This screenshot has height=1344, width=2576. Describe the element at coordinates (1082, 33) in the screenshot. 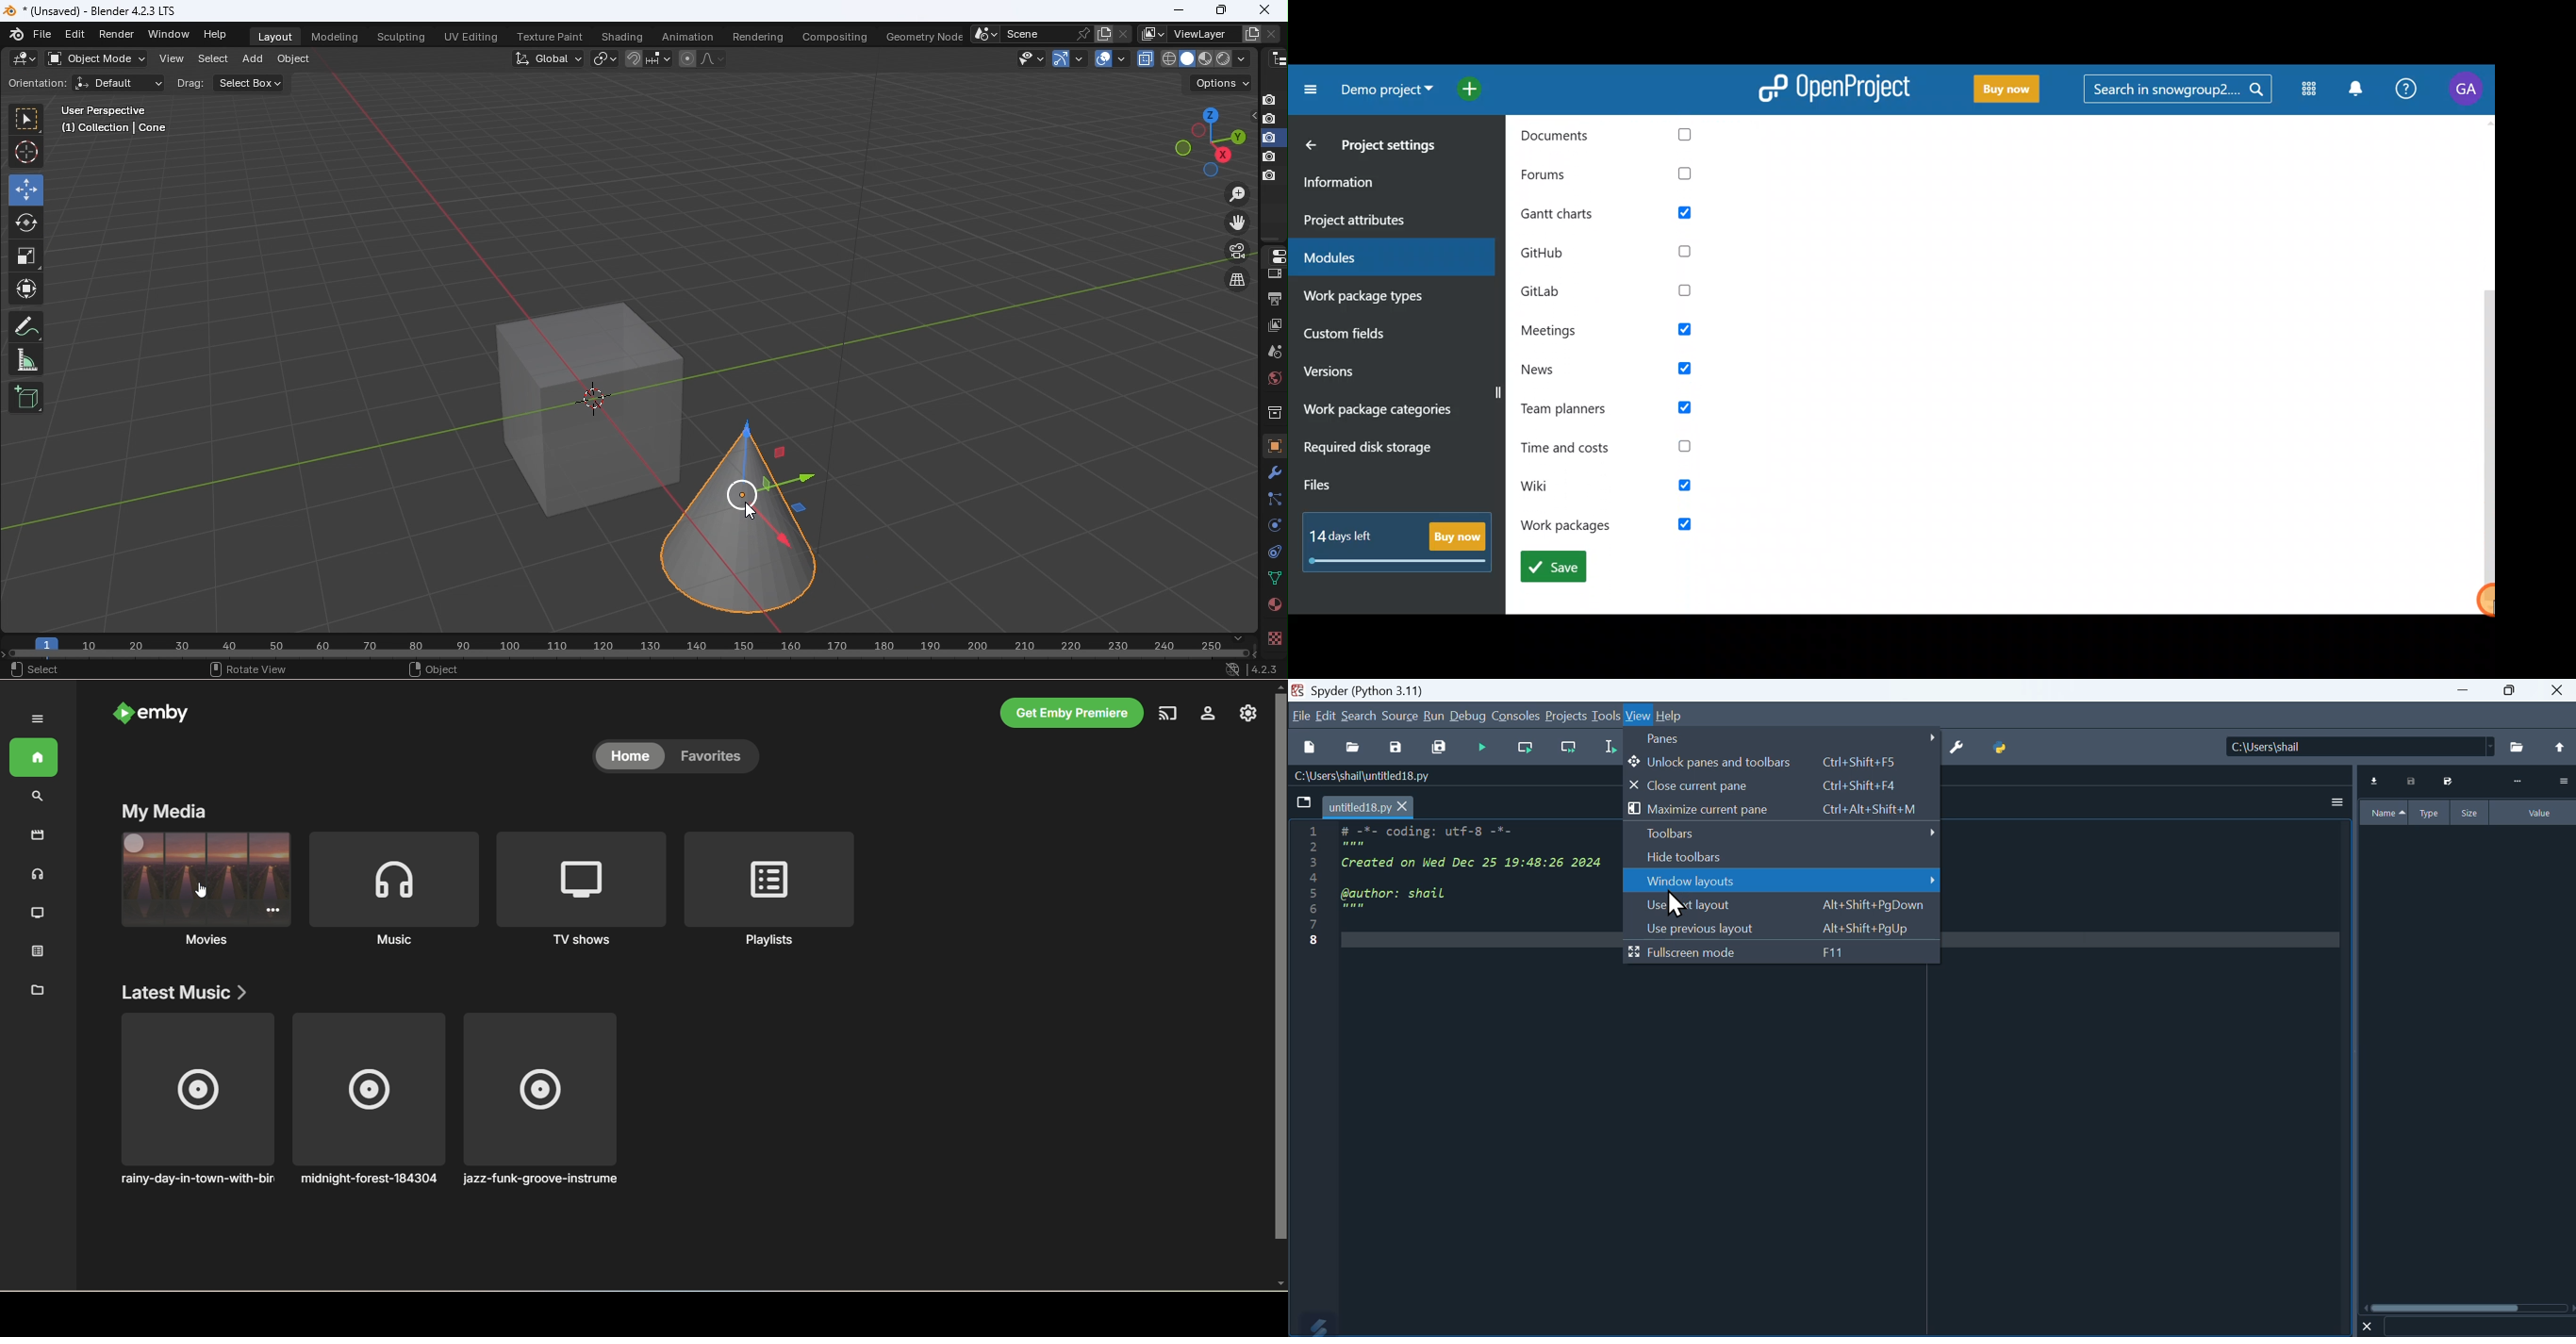

I see `Pin scene to workspace` at that location.